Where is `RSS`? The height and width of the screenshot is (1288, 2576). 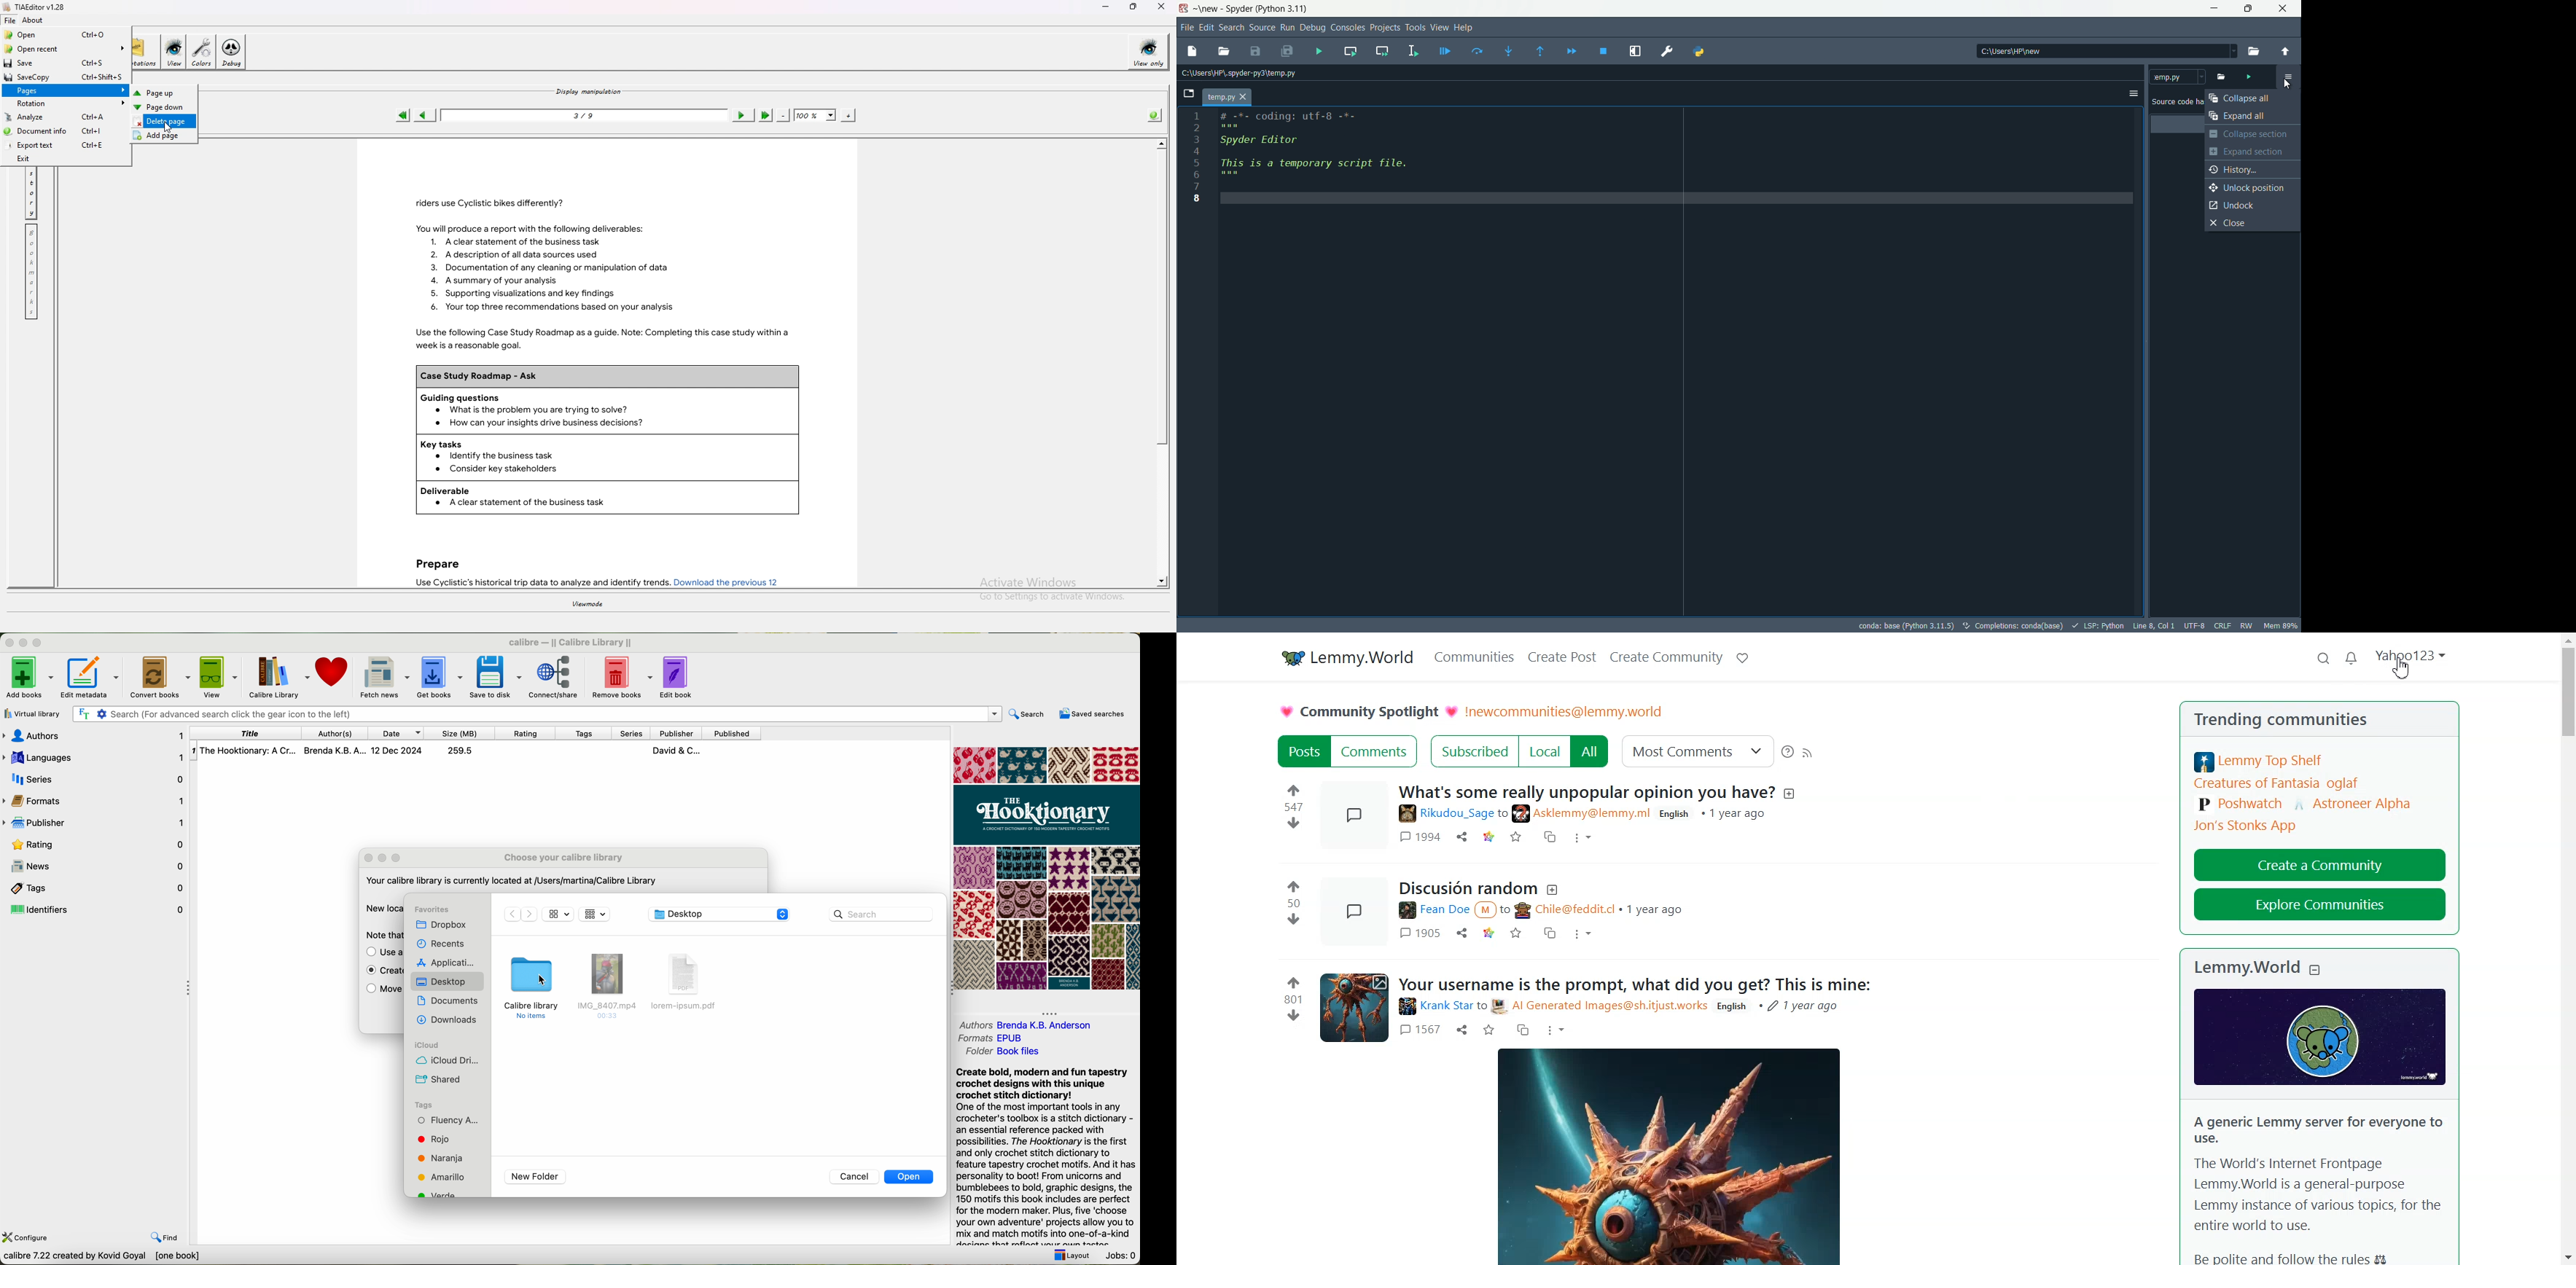 RSS is located at coordinates (1808, 751).